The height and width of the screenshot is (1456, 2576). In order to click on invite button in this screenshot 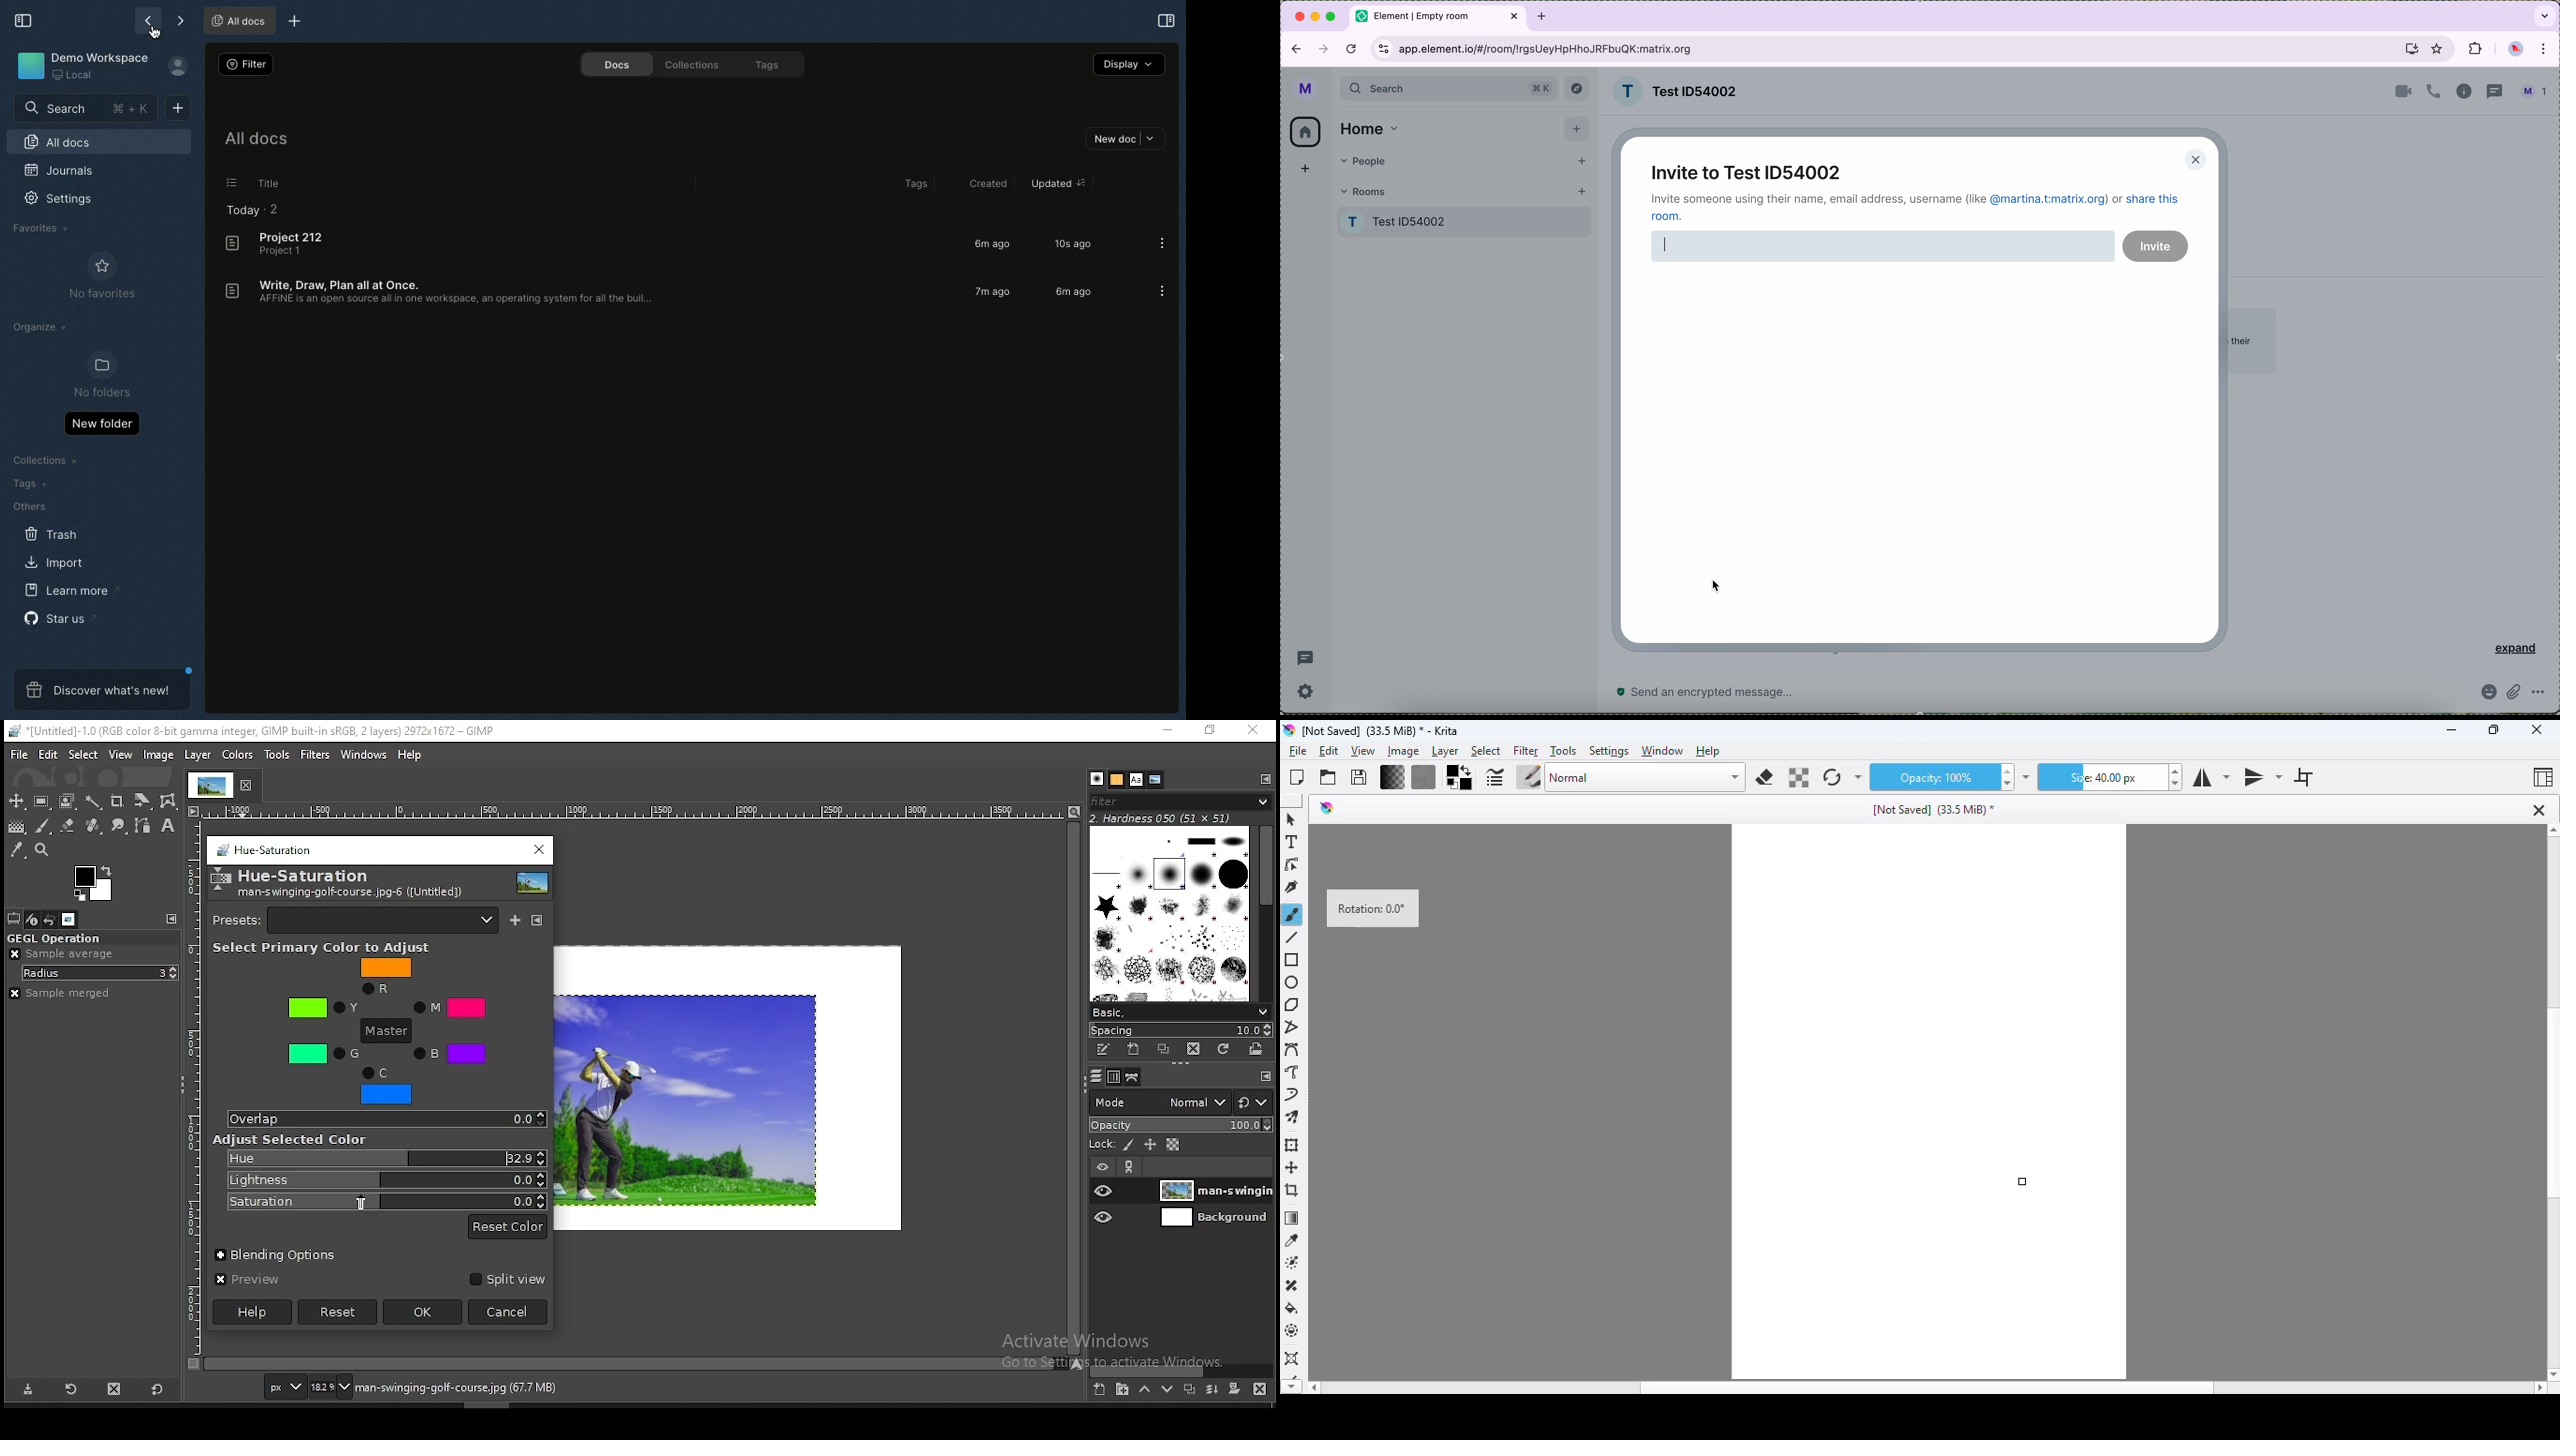, I will do `click(2156, 247)`.